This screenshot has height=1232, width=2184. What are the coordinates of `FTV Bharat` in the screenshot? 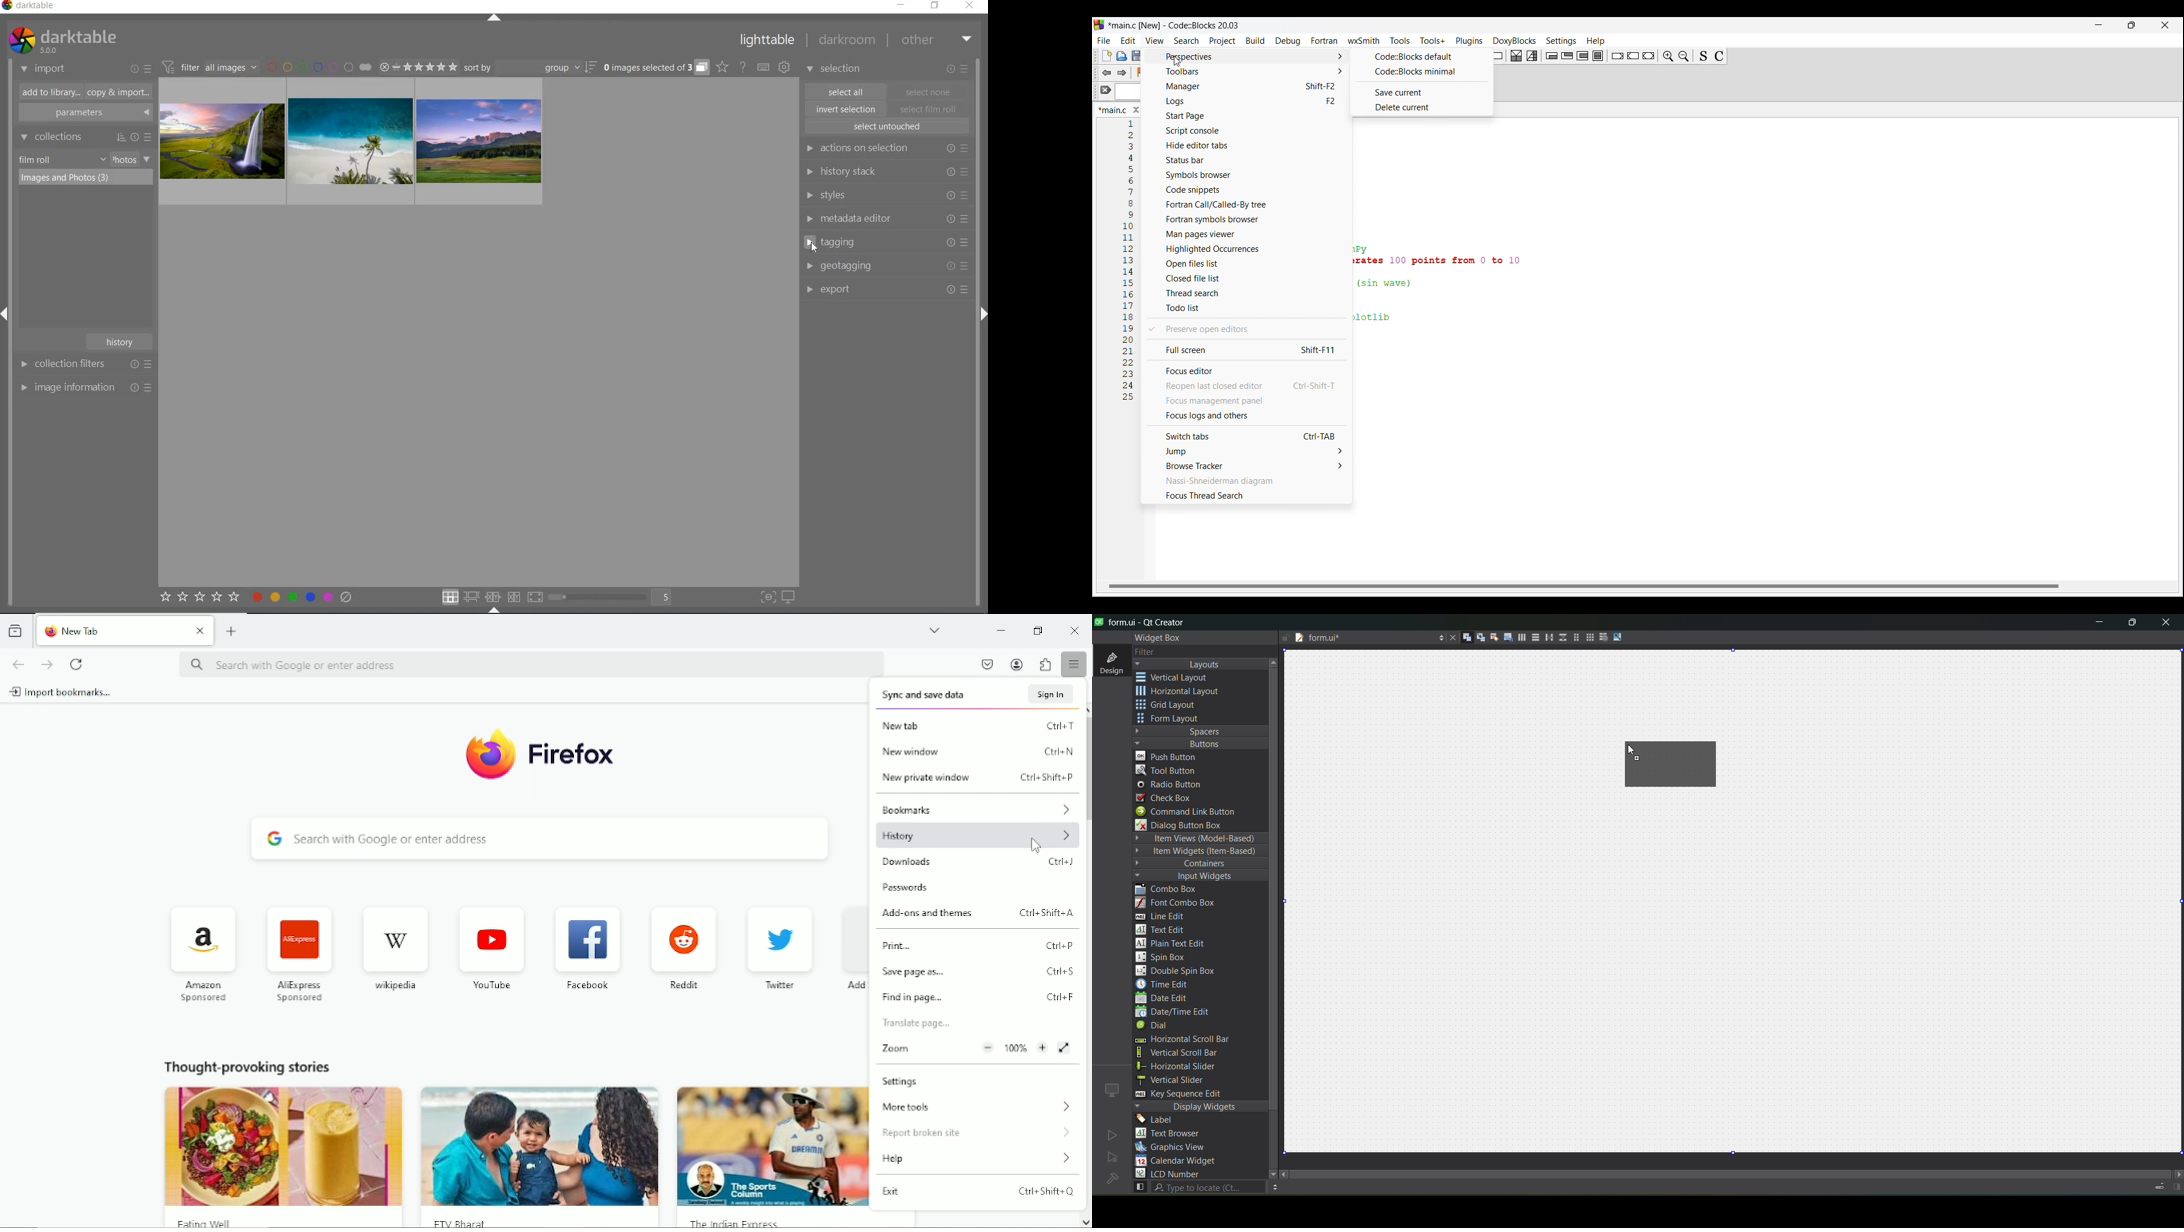 It's located at (540, 1221).